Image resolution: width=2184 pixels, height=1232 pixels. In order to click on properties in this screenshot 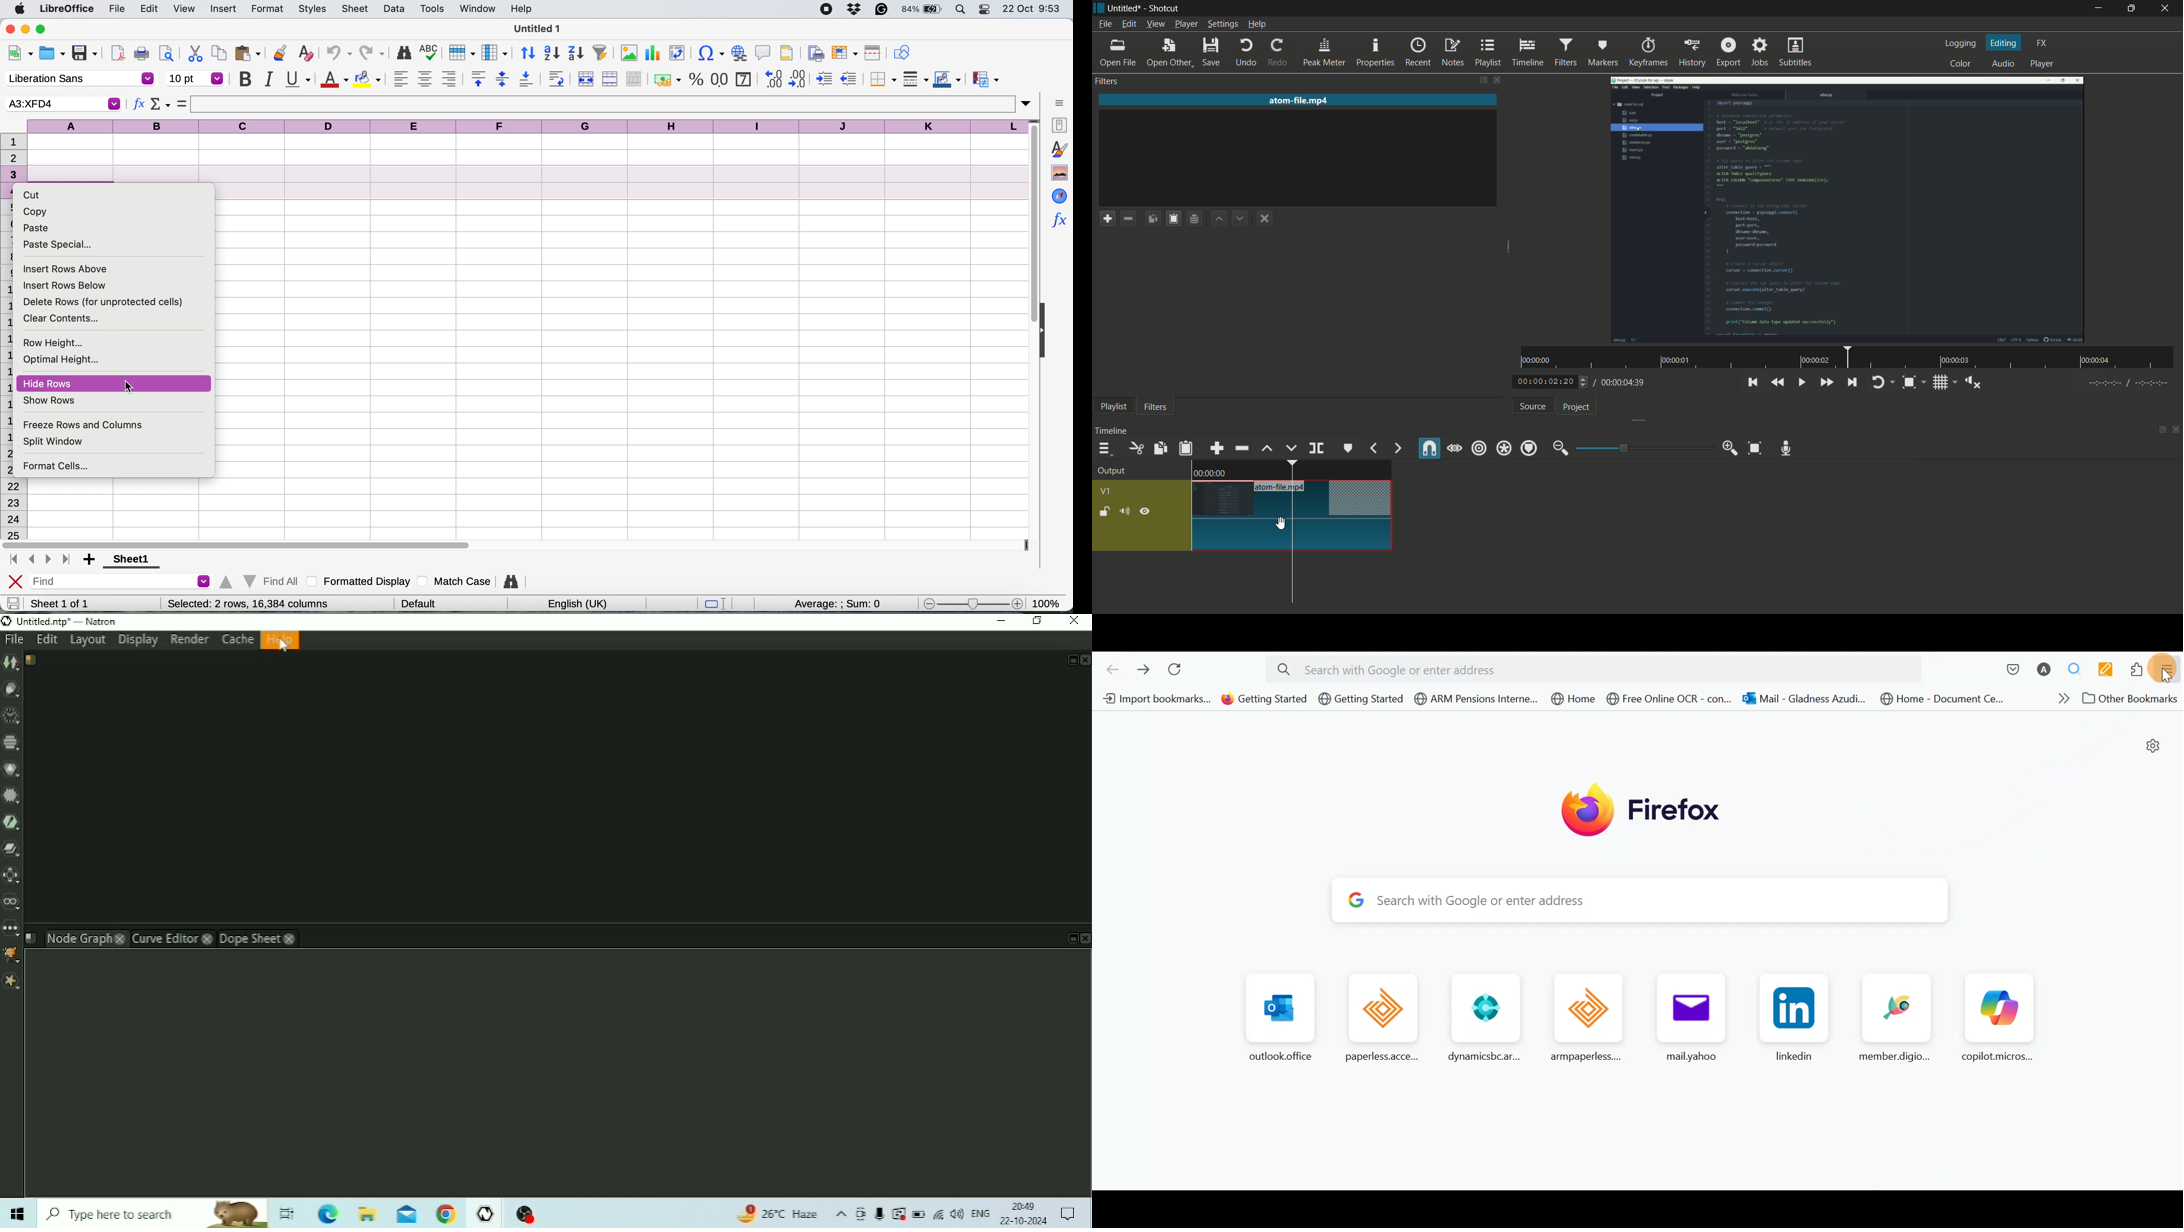, I will do `click(1375, 53)`.